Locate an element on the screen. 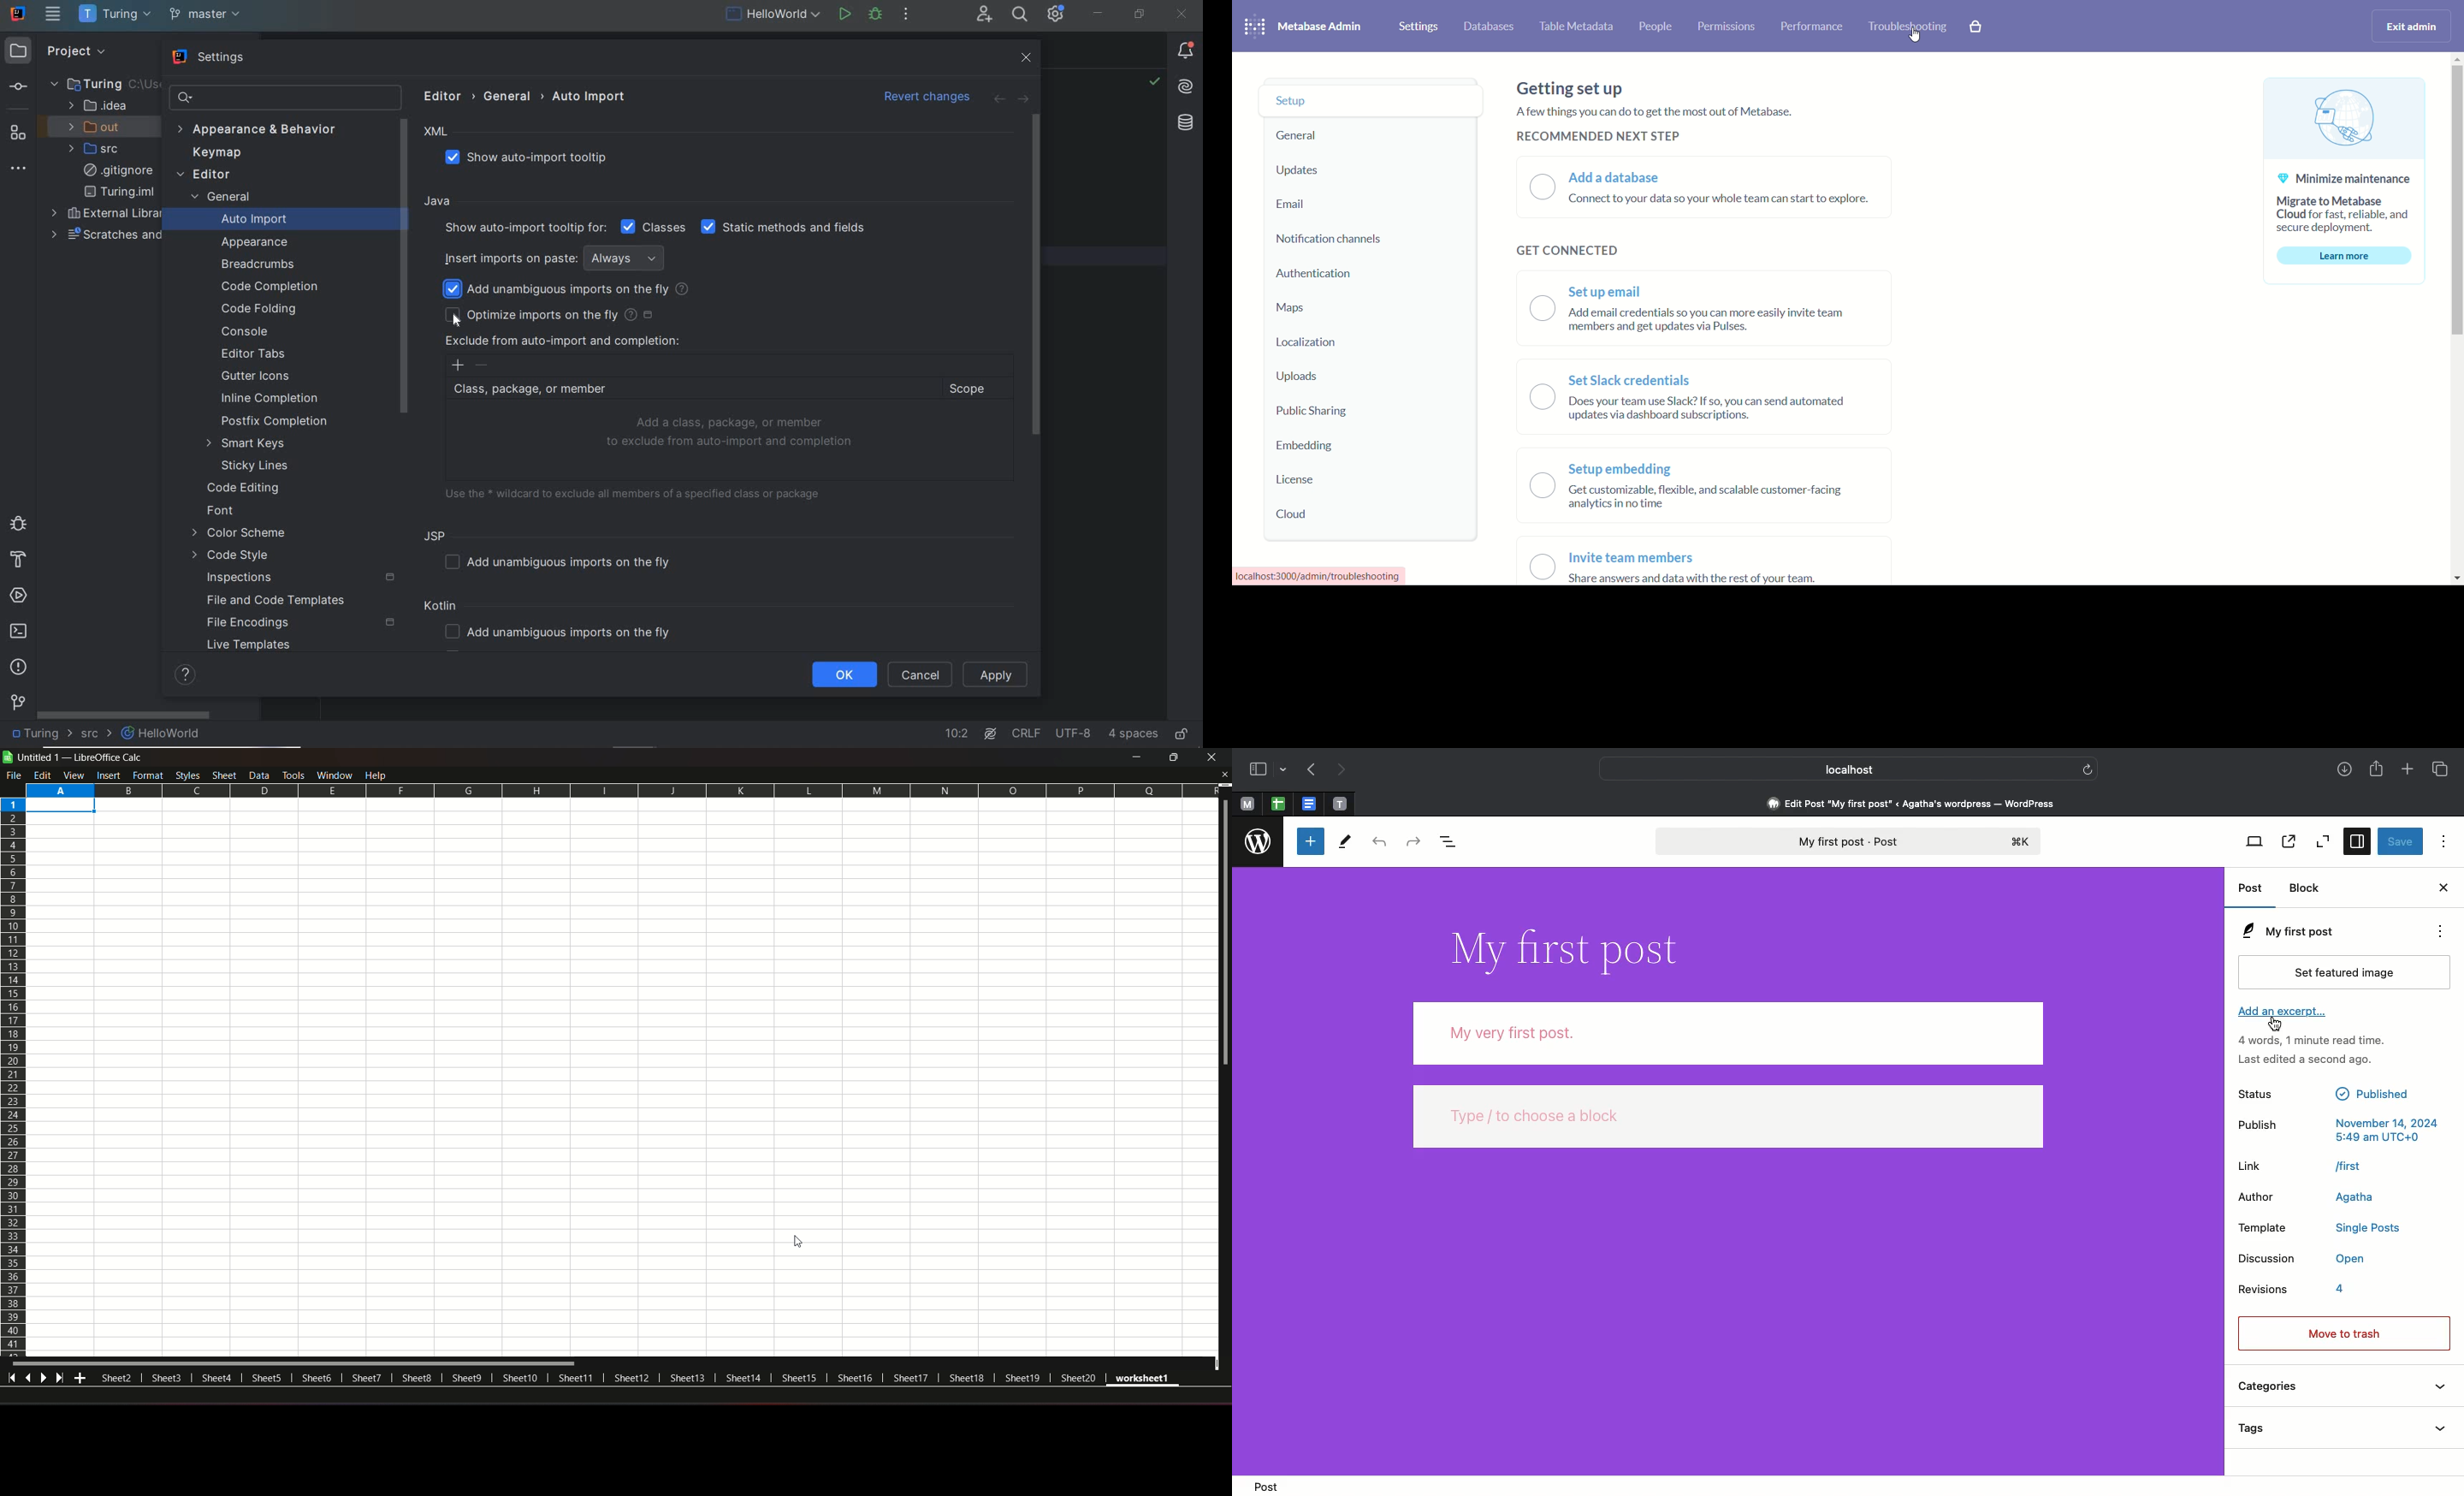 The image size is (2464, 1512). word document tab is located at coordinates (1306, 803).